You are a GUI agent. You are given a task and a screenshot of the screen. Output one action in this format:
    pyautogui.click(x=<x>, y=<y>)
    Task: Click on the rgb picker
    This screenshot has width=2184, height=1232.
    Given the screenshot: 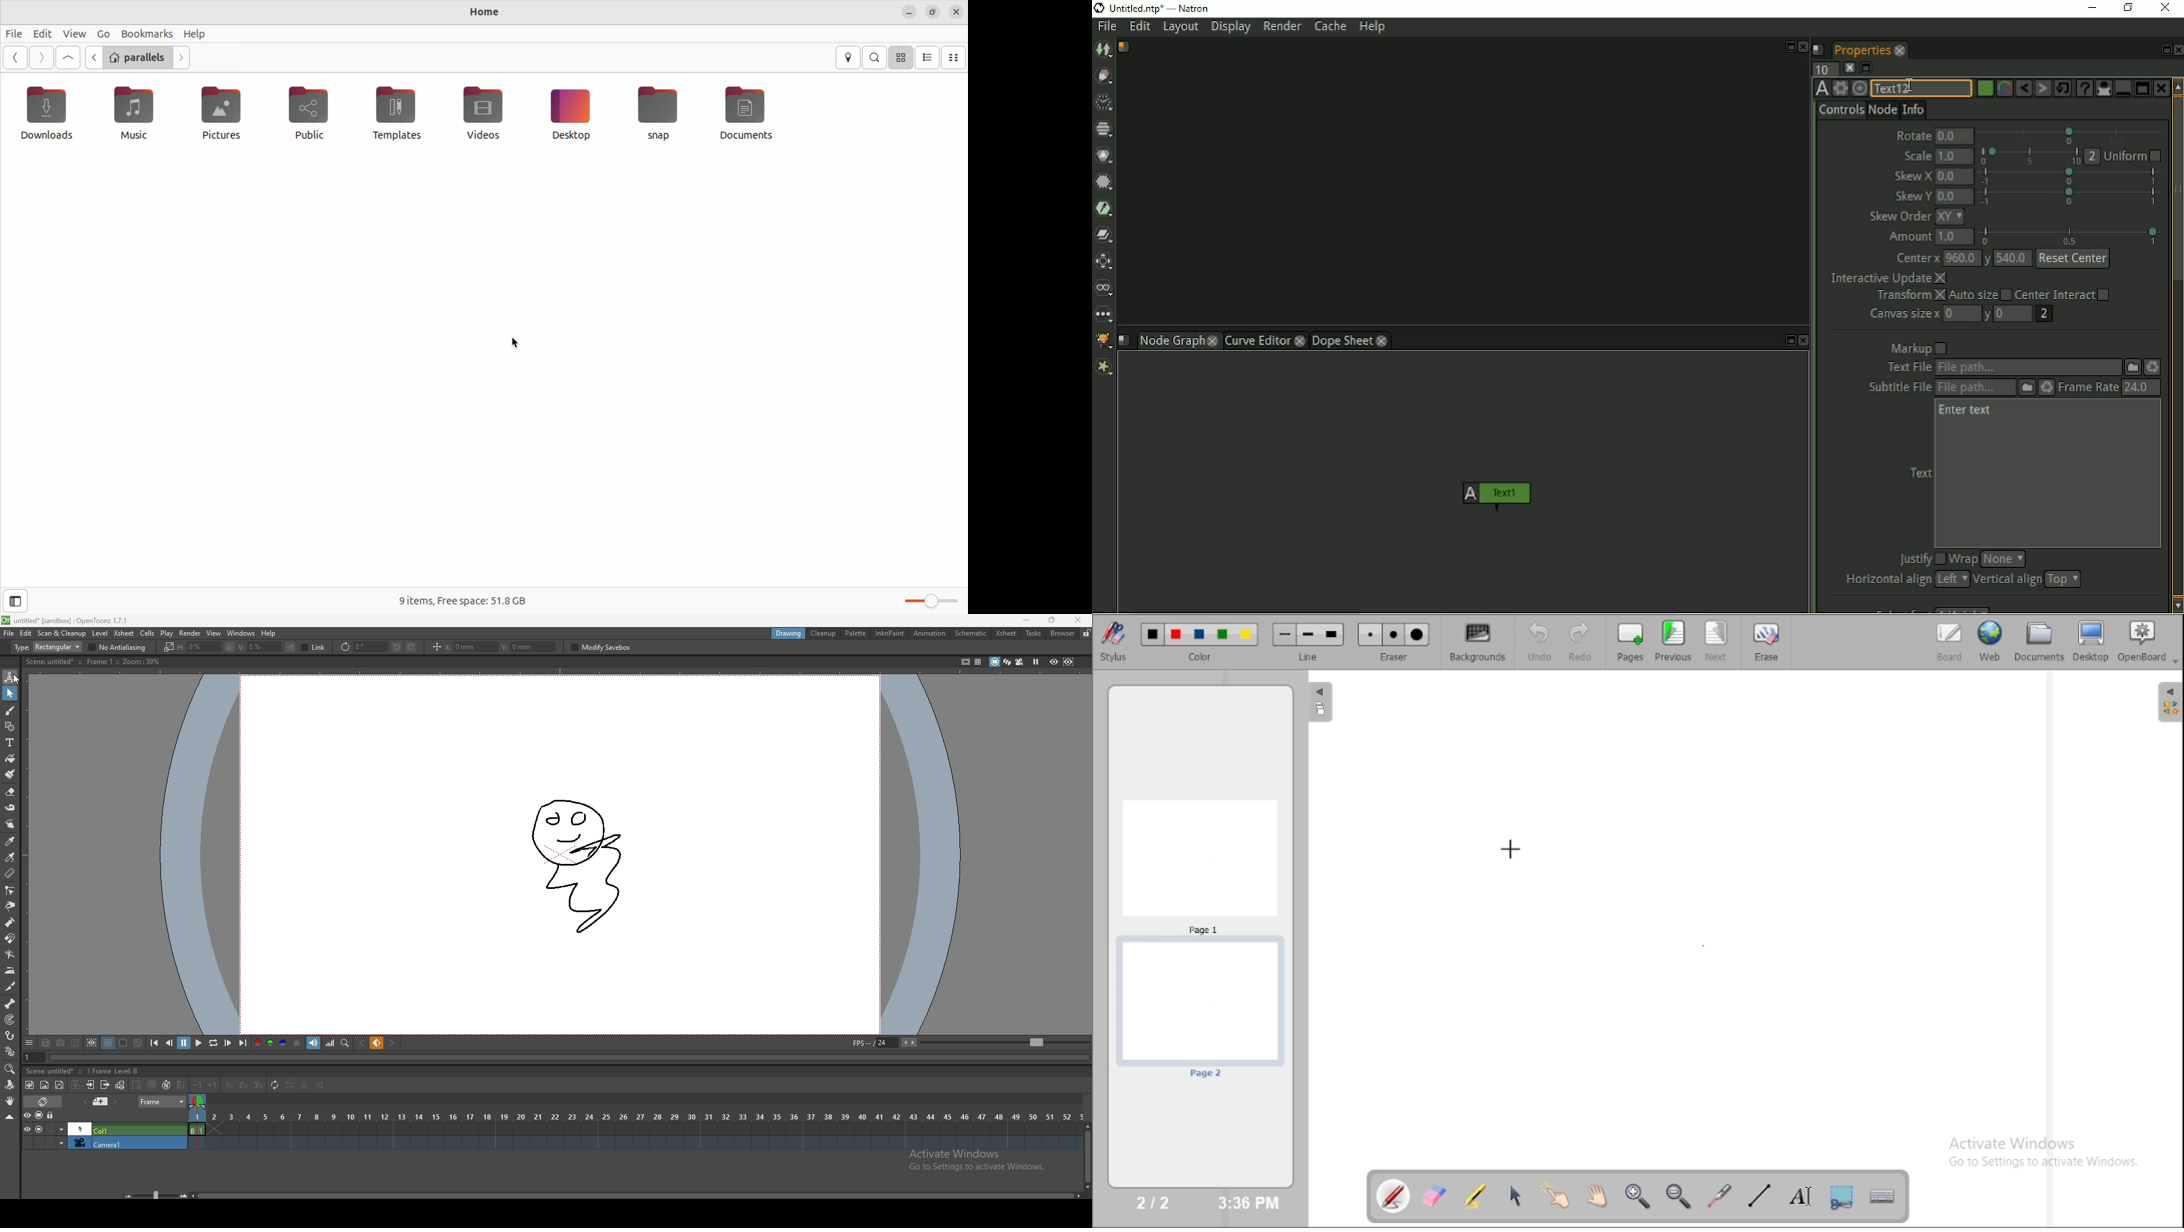 What is the action you would take?
    pyautogui.click(x=9, y=857)
    